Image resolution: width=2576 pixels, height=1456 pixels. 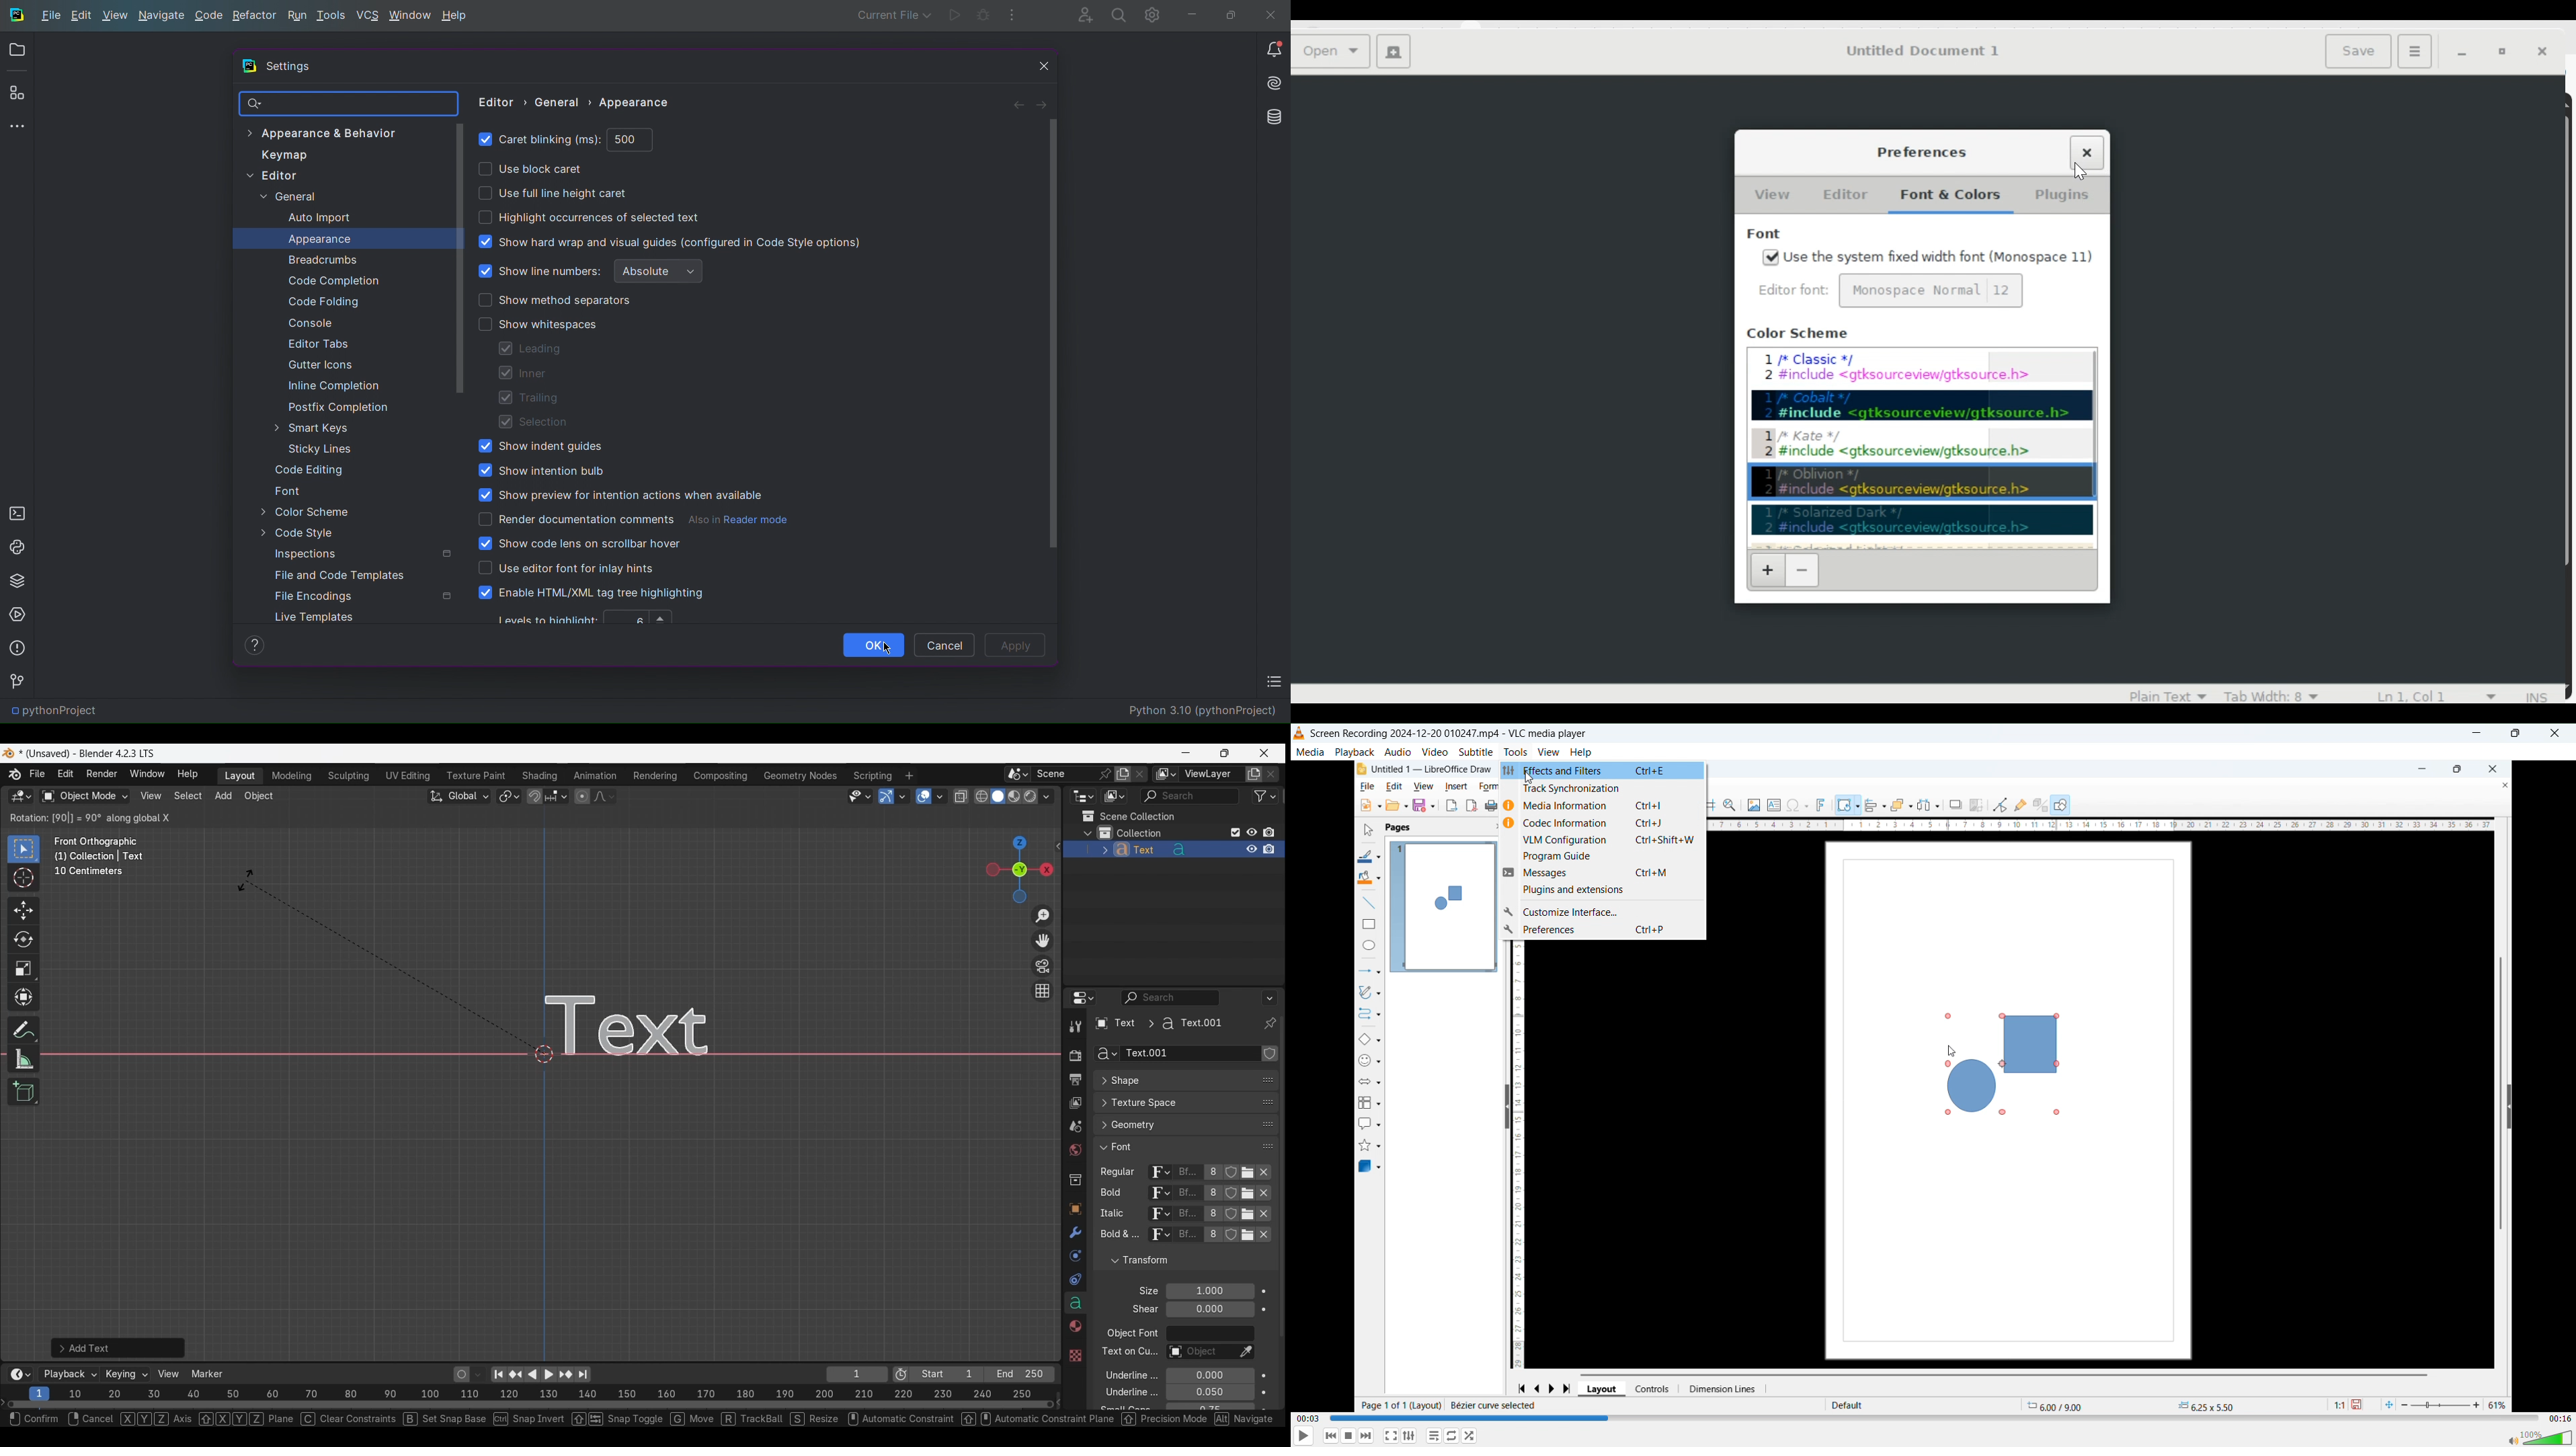 What do you see at coordinates (1124, 1409) in the screenshot?
I see `text` at bounding box center [1124, 1409].